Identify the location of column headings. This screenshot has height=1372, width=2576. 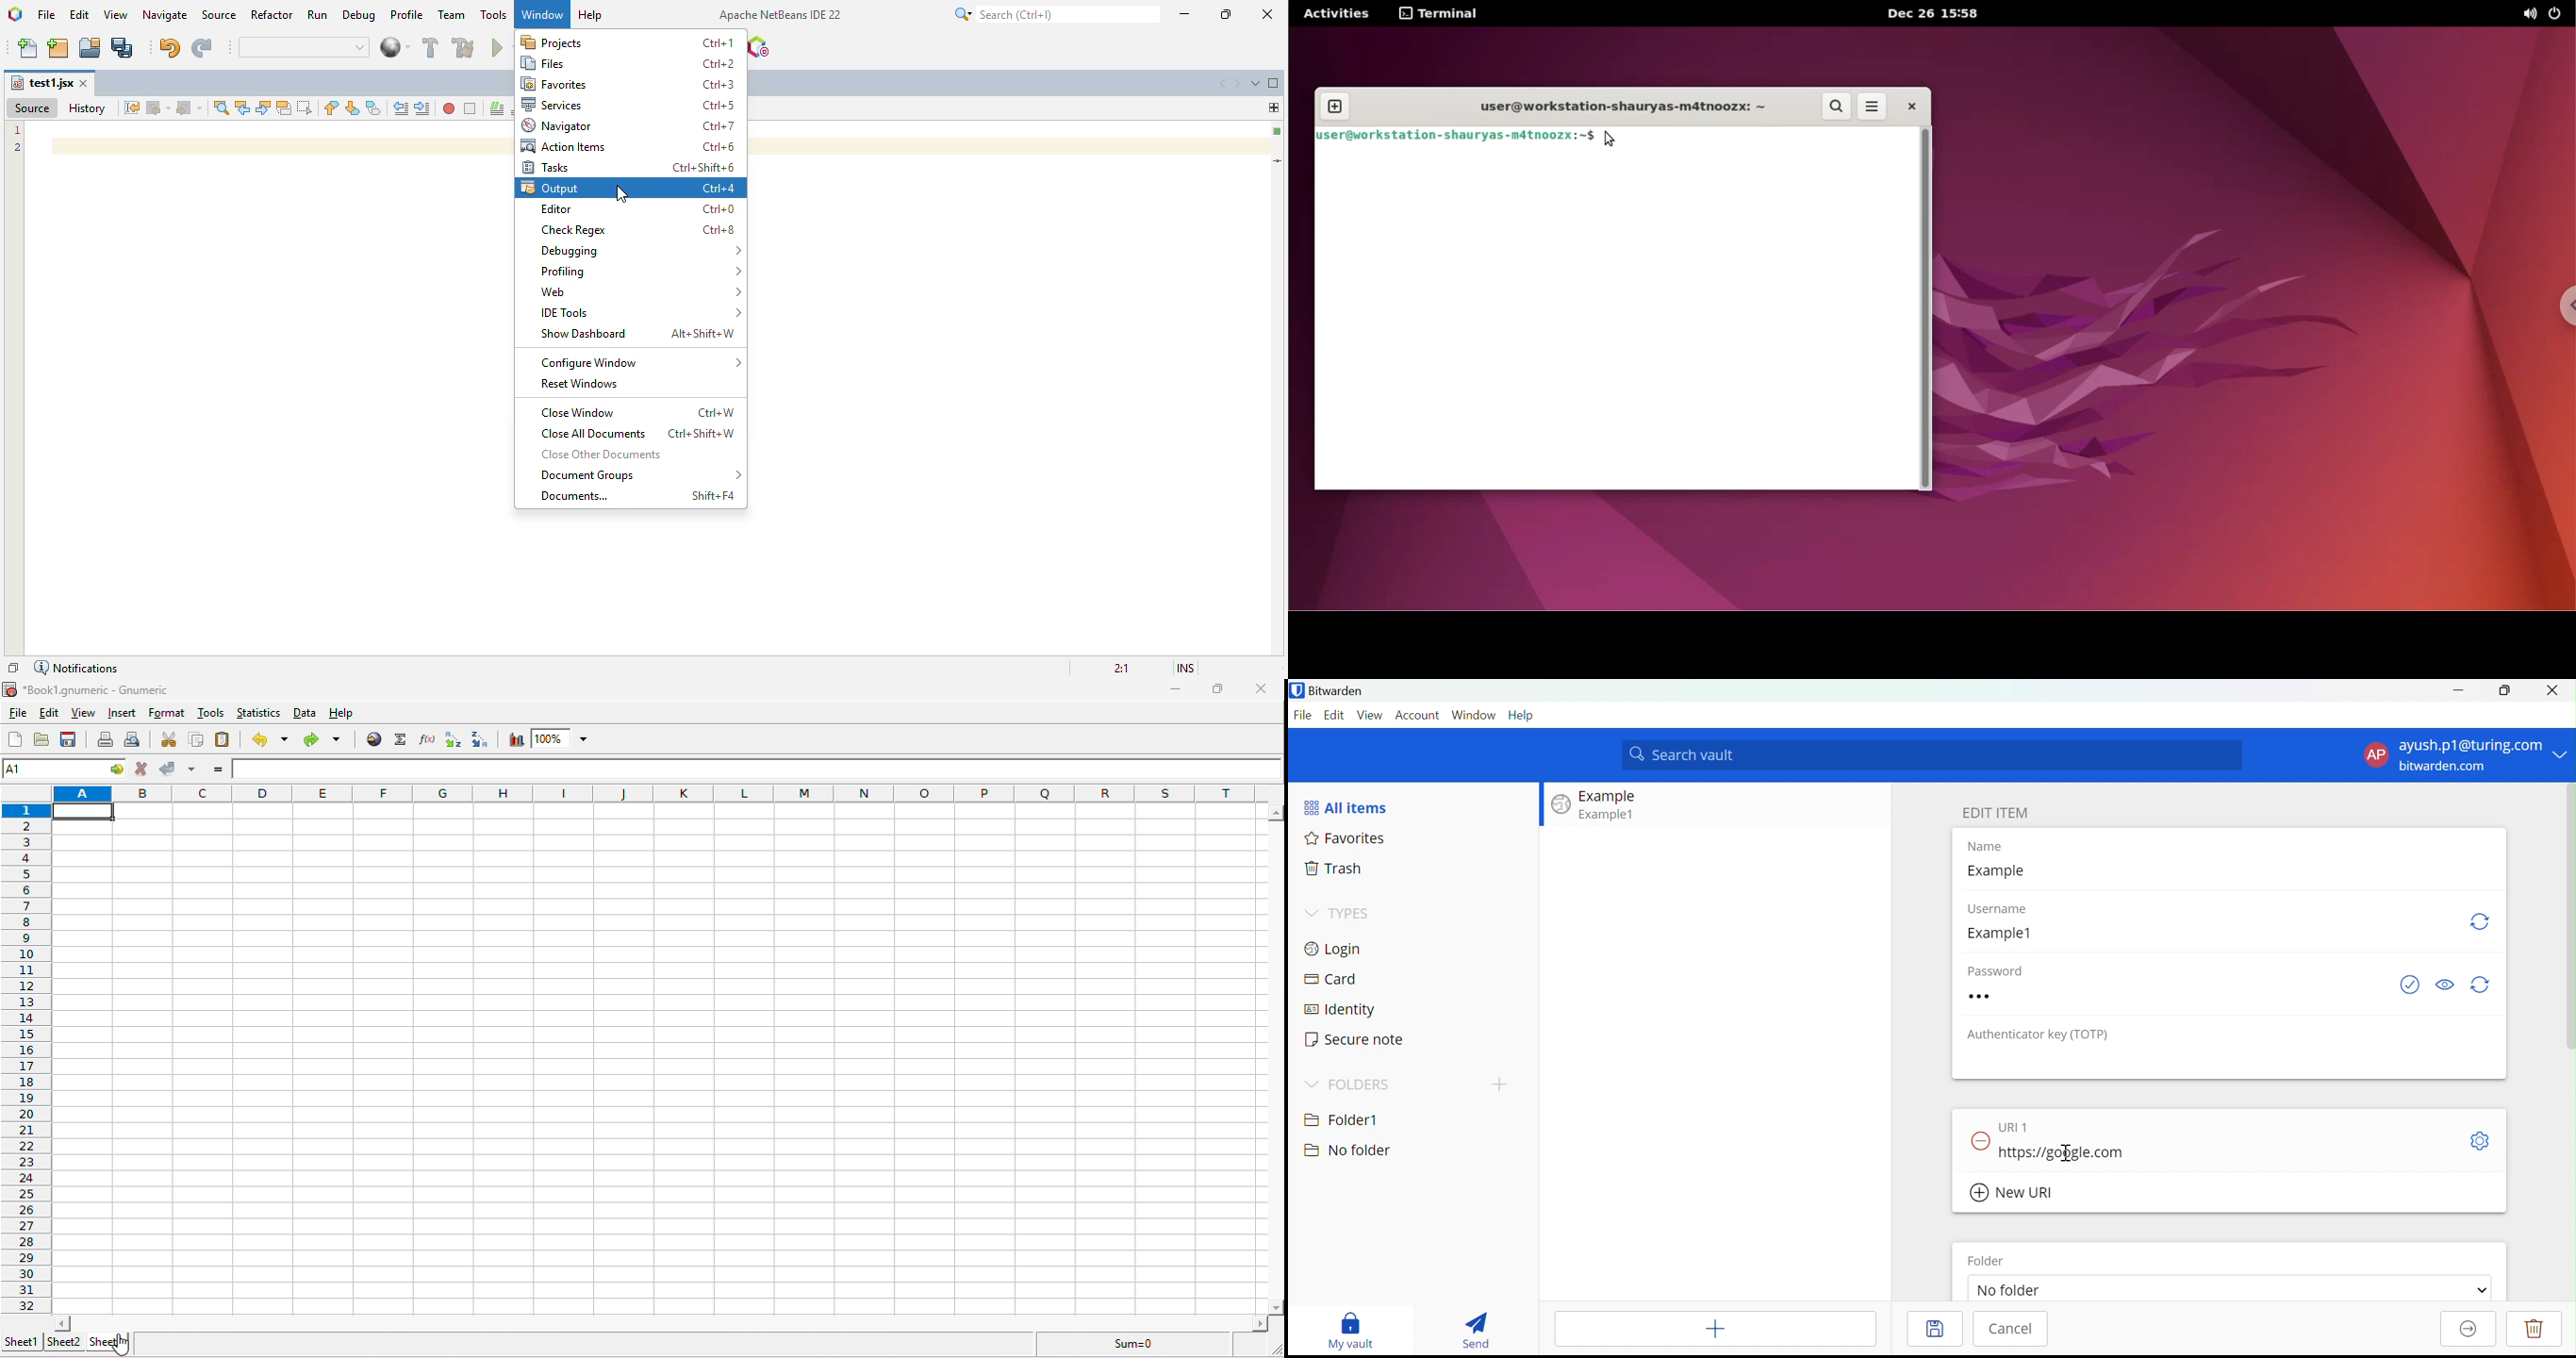
(663, 793).